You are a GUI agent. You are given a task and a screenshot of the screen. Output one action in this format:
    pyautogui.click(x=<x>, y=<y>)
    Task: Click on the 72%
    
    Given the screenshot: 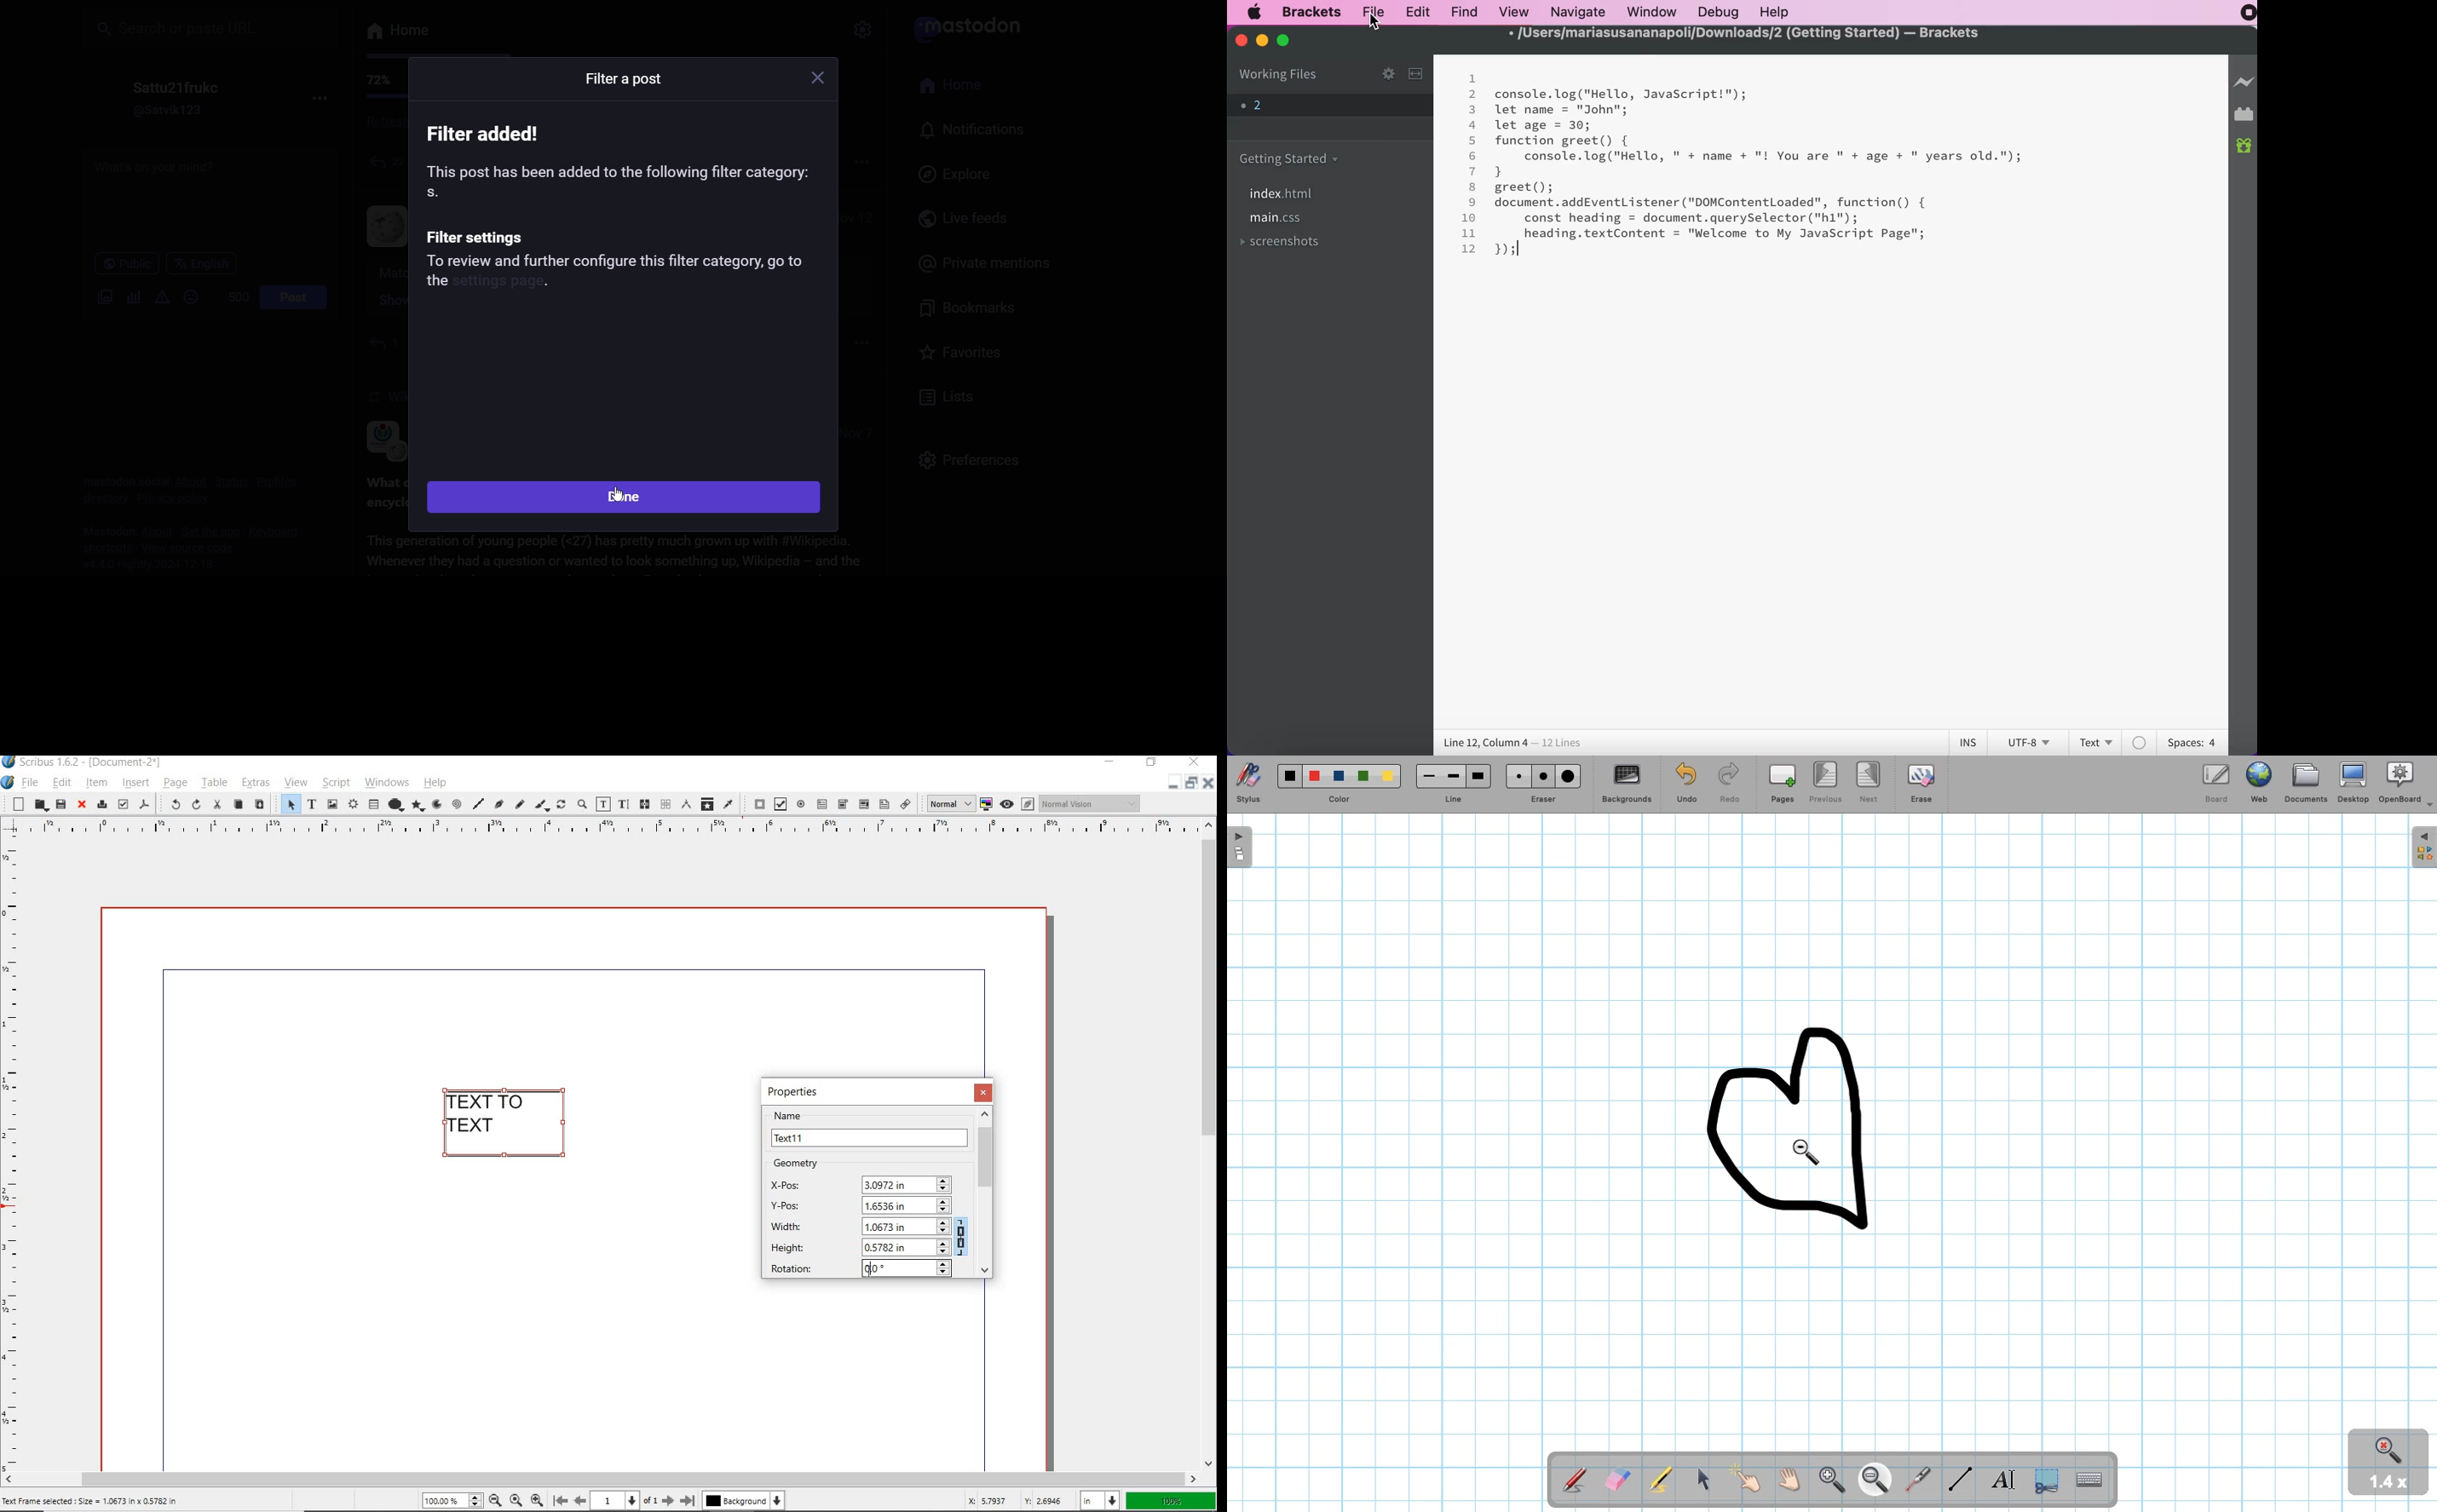 What is the action you would take?
    pyautogui.click(x=376, y=80)
    